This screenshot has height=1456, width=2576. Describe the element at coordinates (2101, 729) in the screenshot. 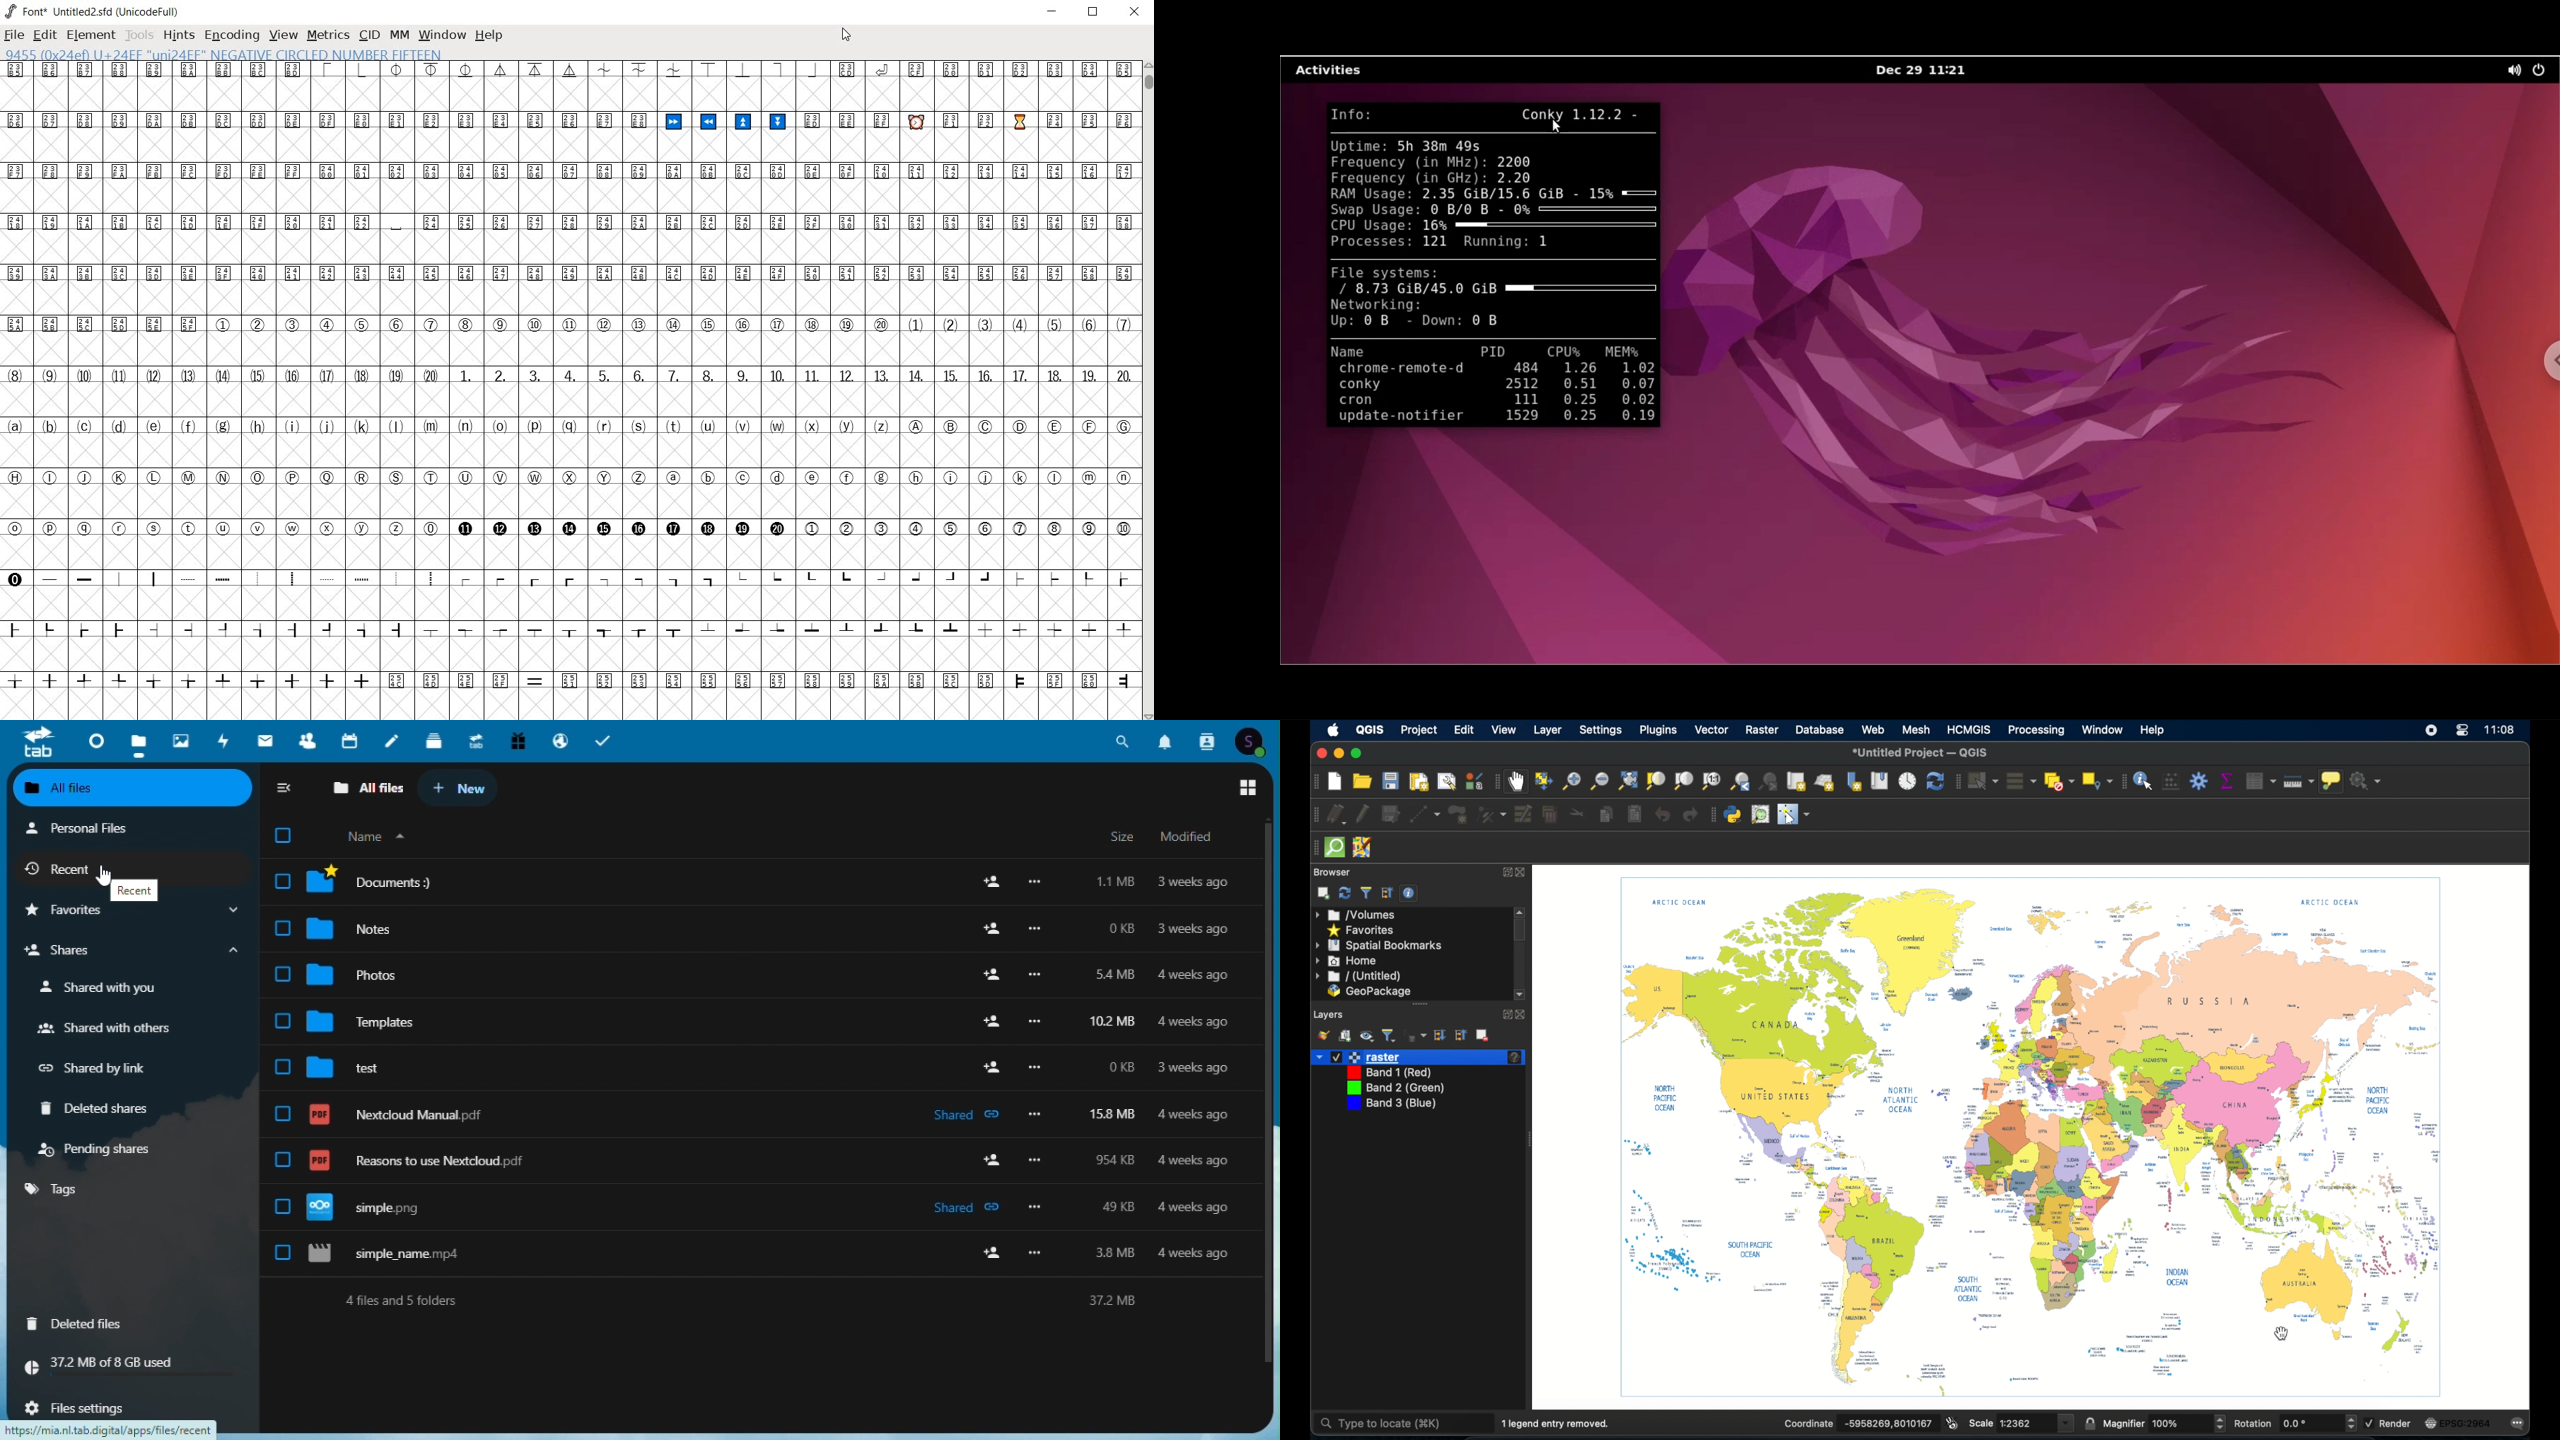

I see `window` at that location.